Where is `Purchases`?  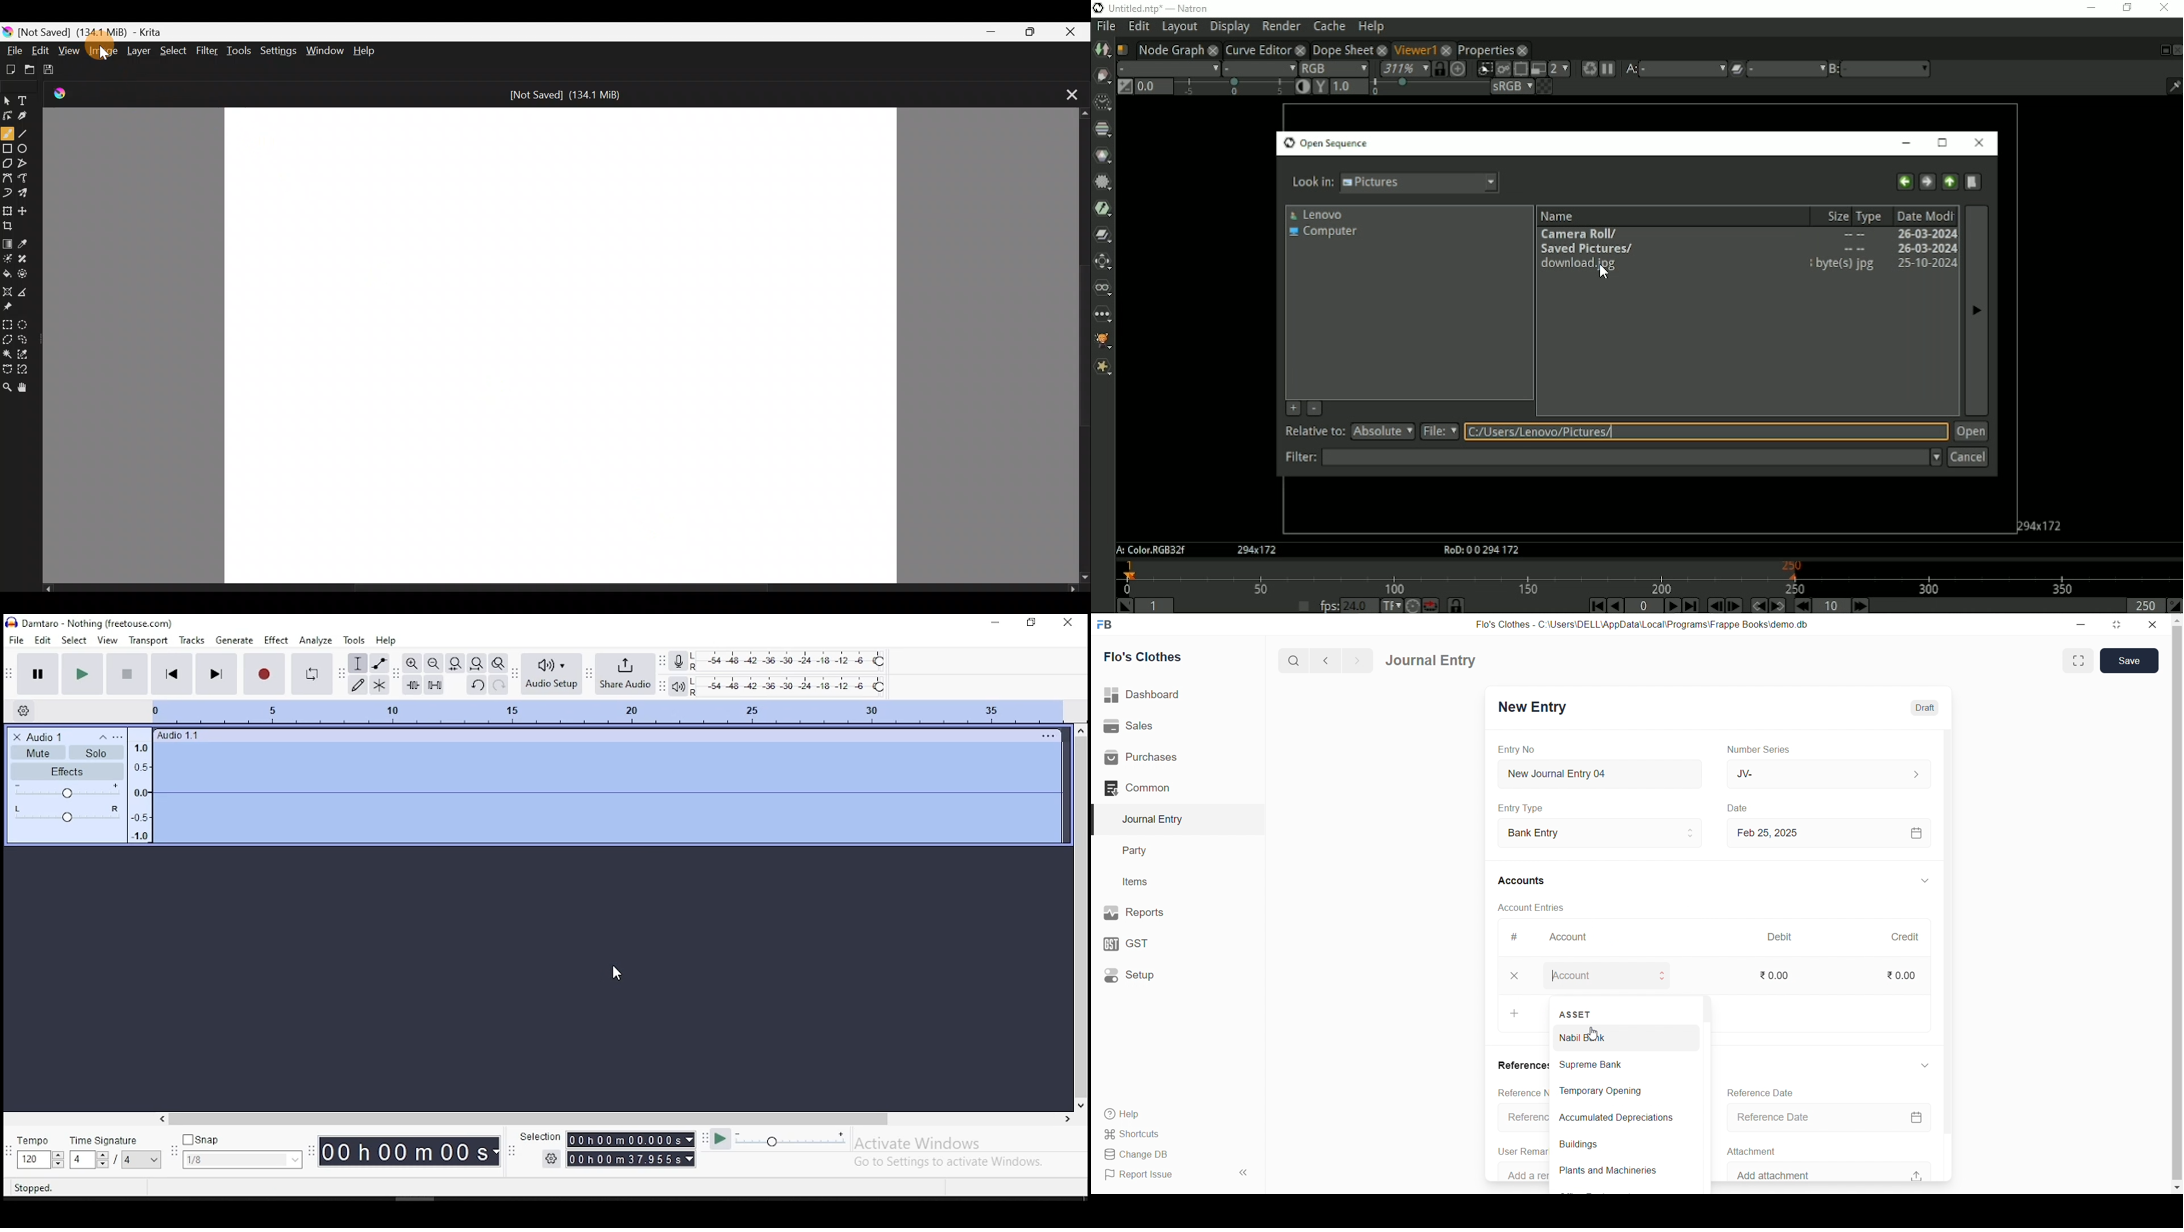
Purchases is located at coordinates (1172, 758).